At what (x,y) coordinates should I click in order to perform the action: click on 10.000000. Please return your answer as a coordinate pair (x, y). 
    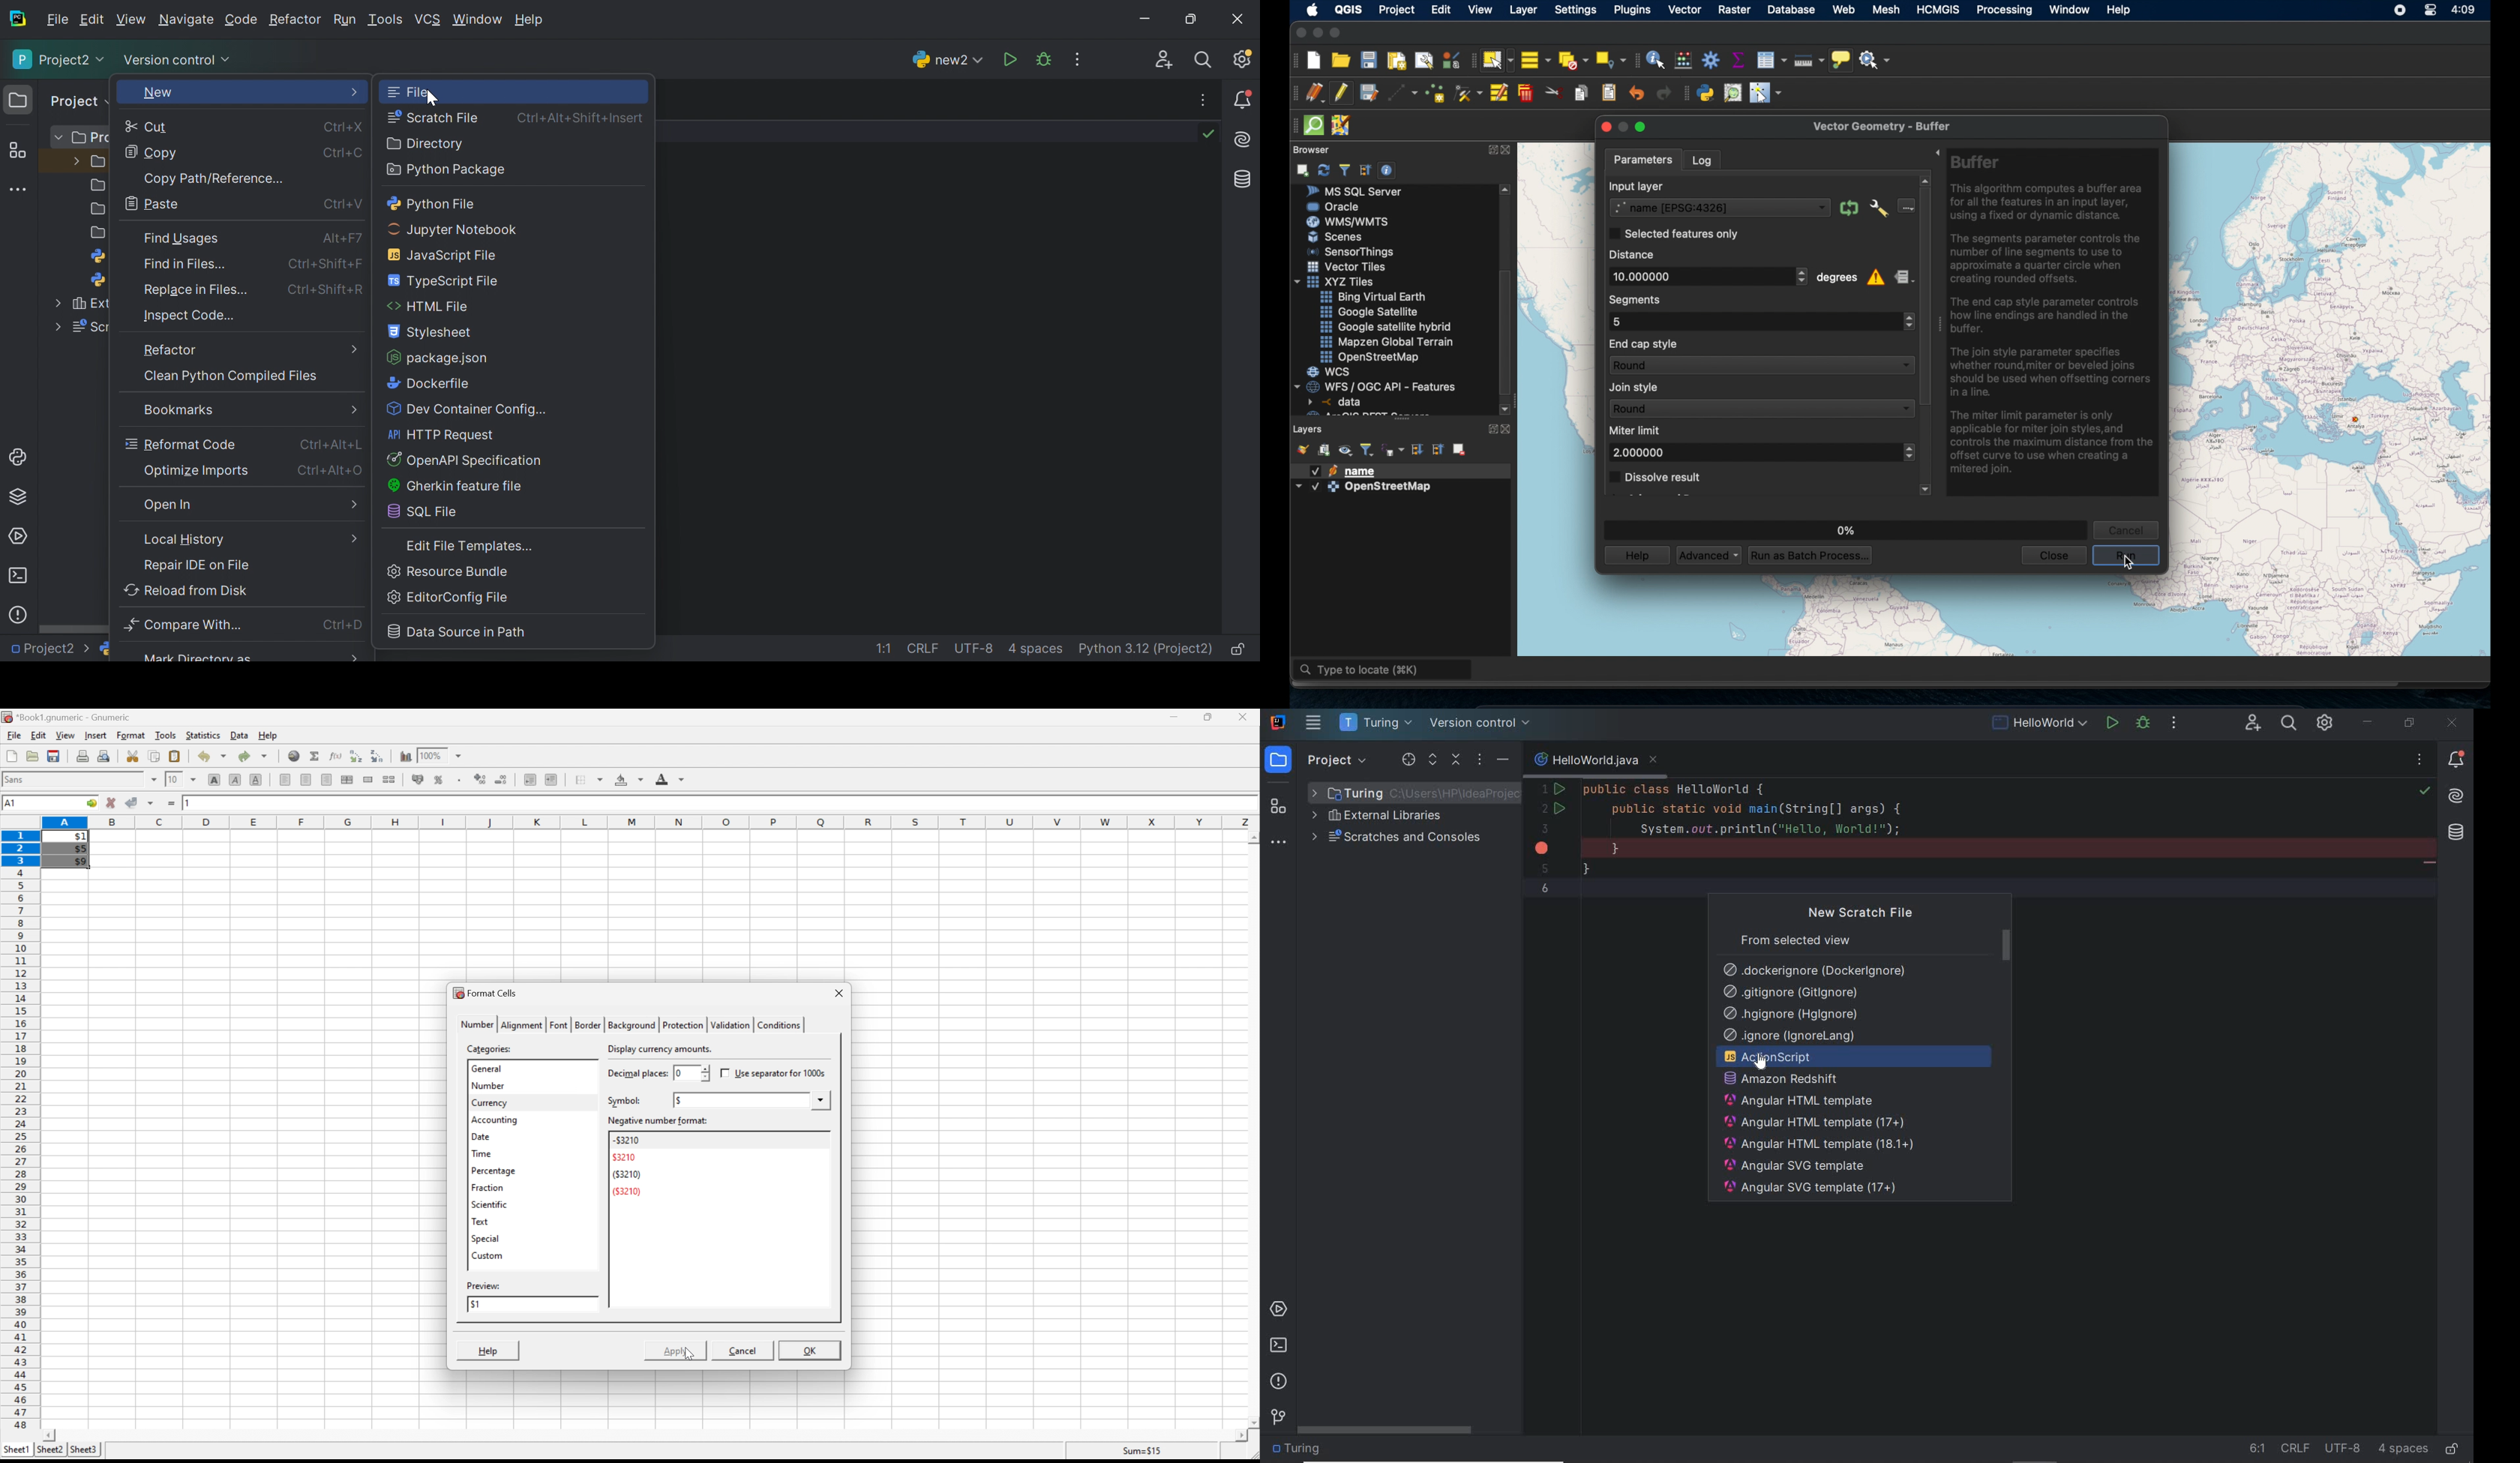
    Looking at the image, I should click on (1694, 275).